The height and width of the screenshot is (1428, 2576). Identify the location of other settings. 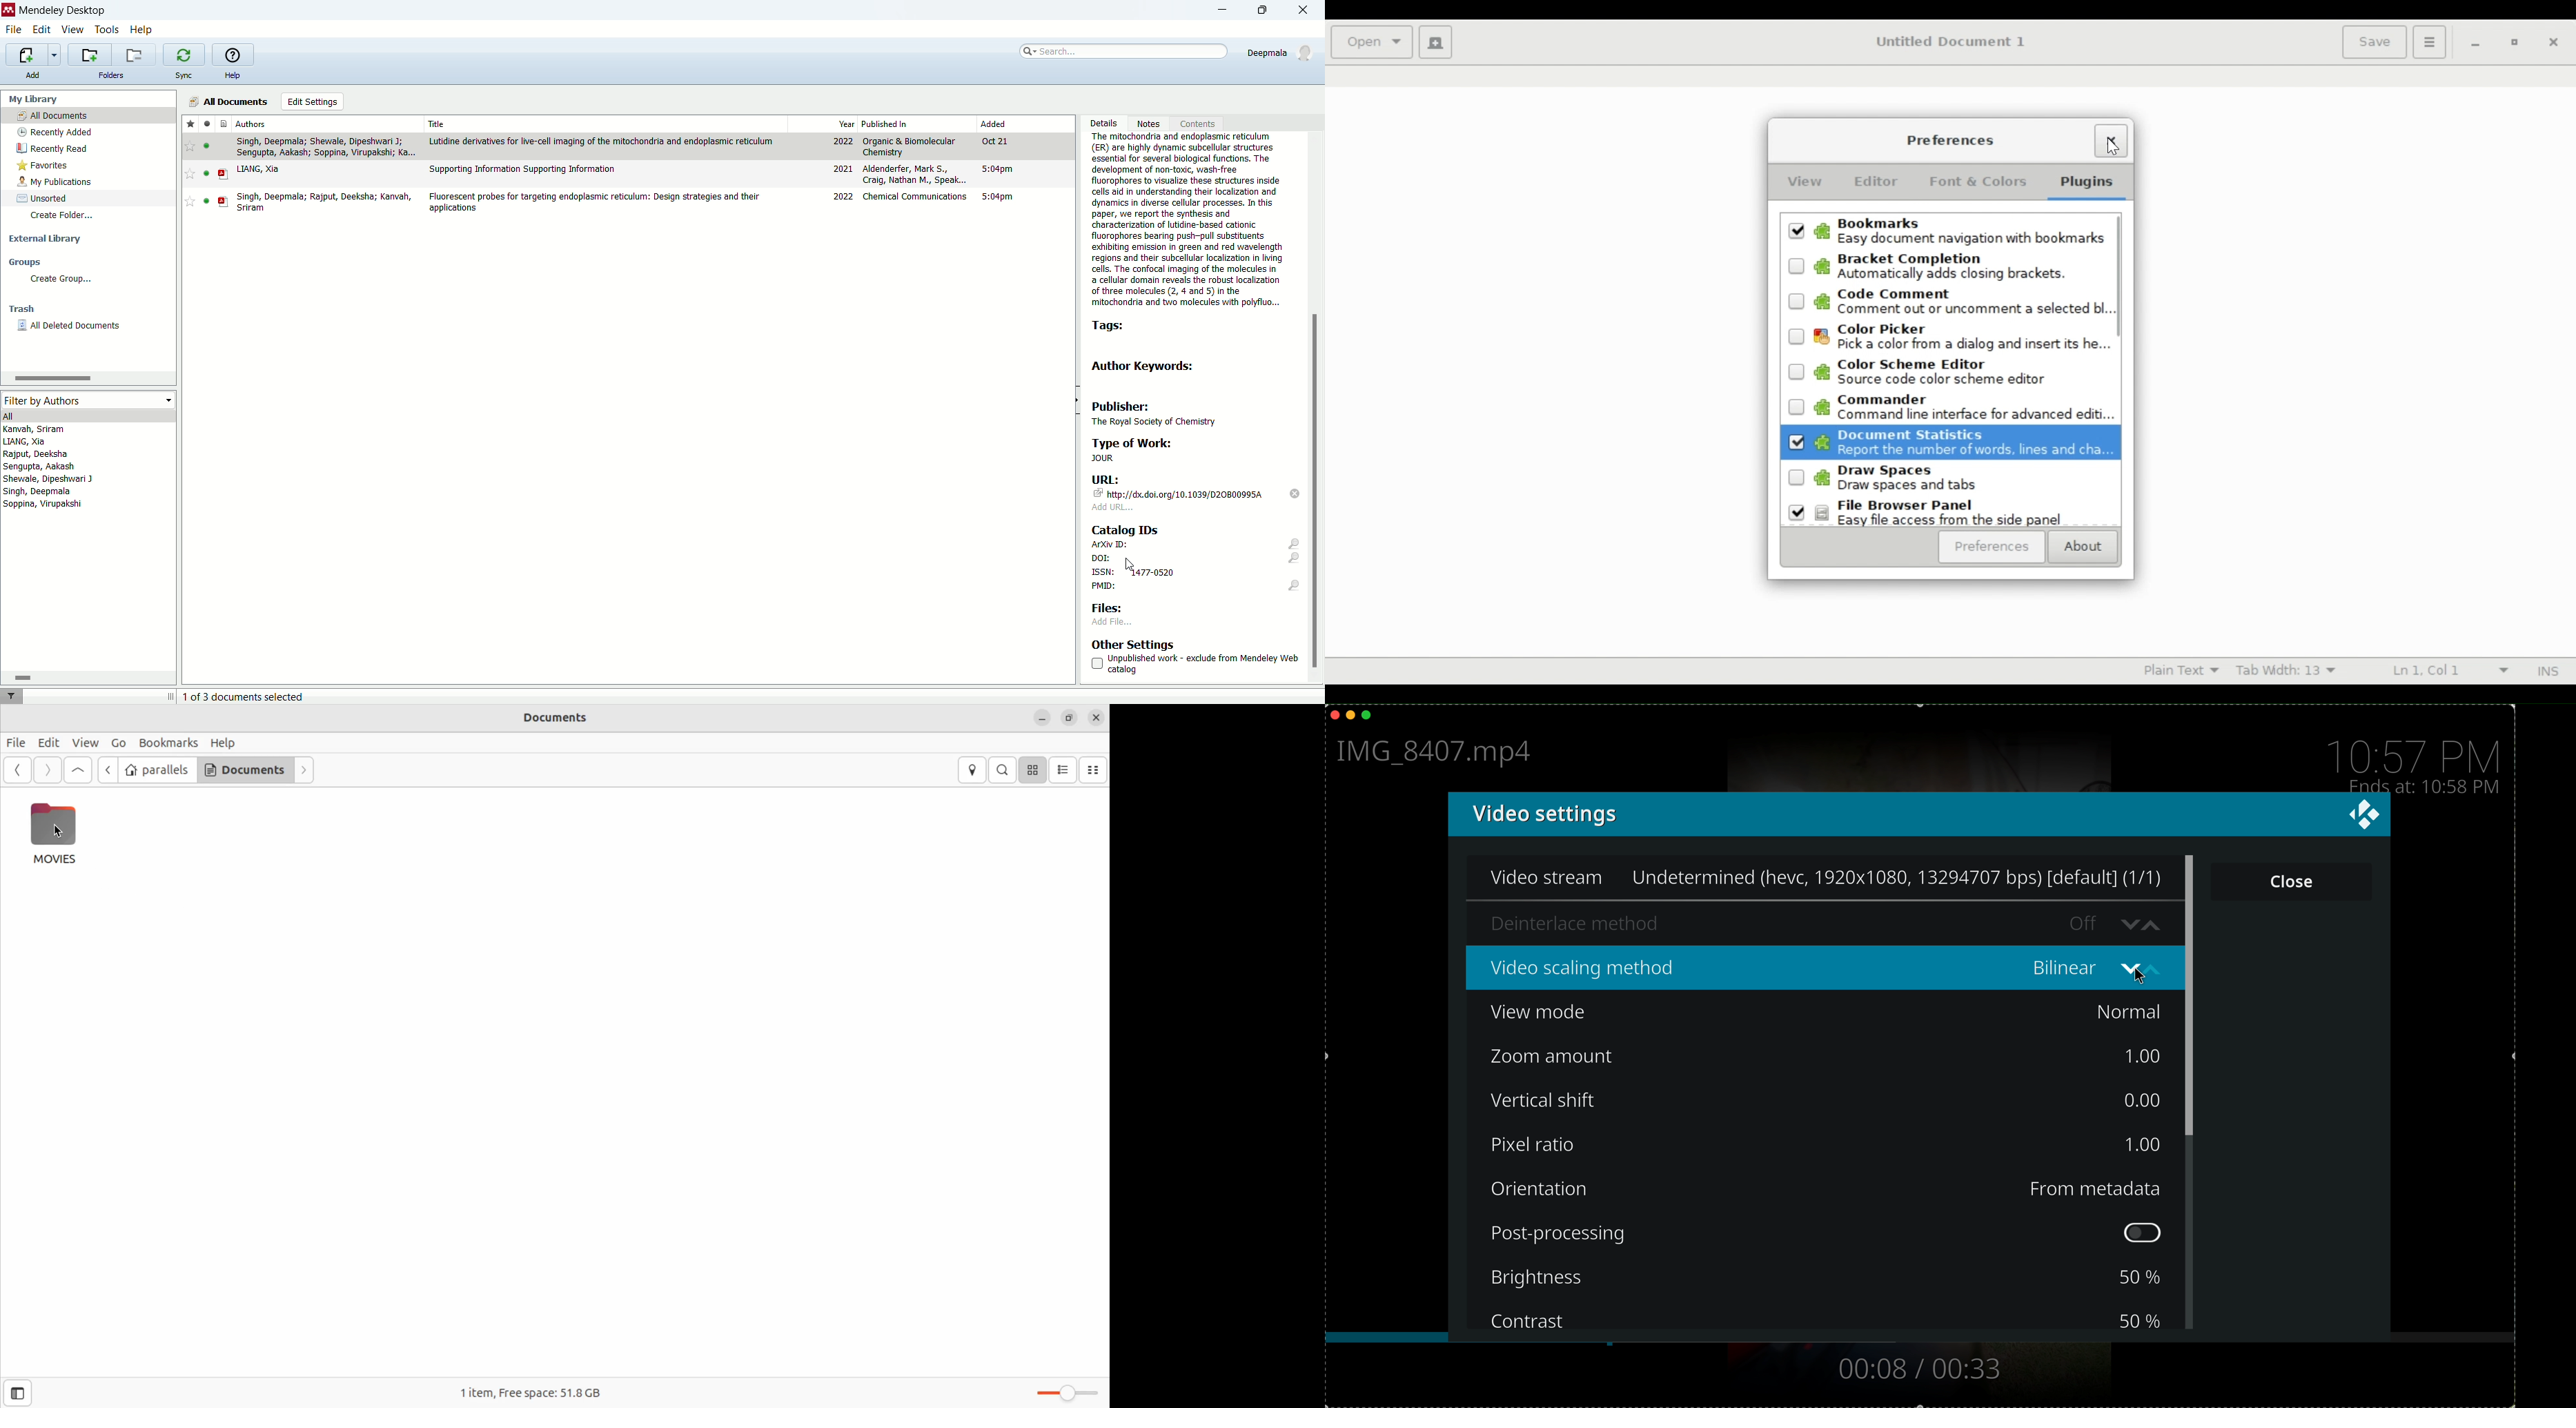
(1134, 644).